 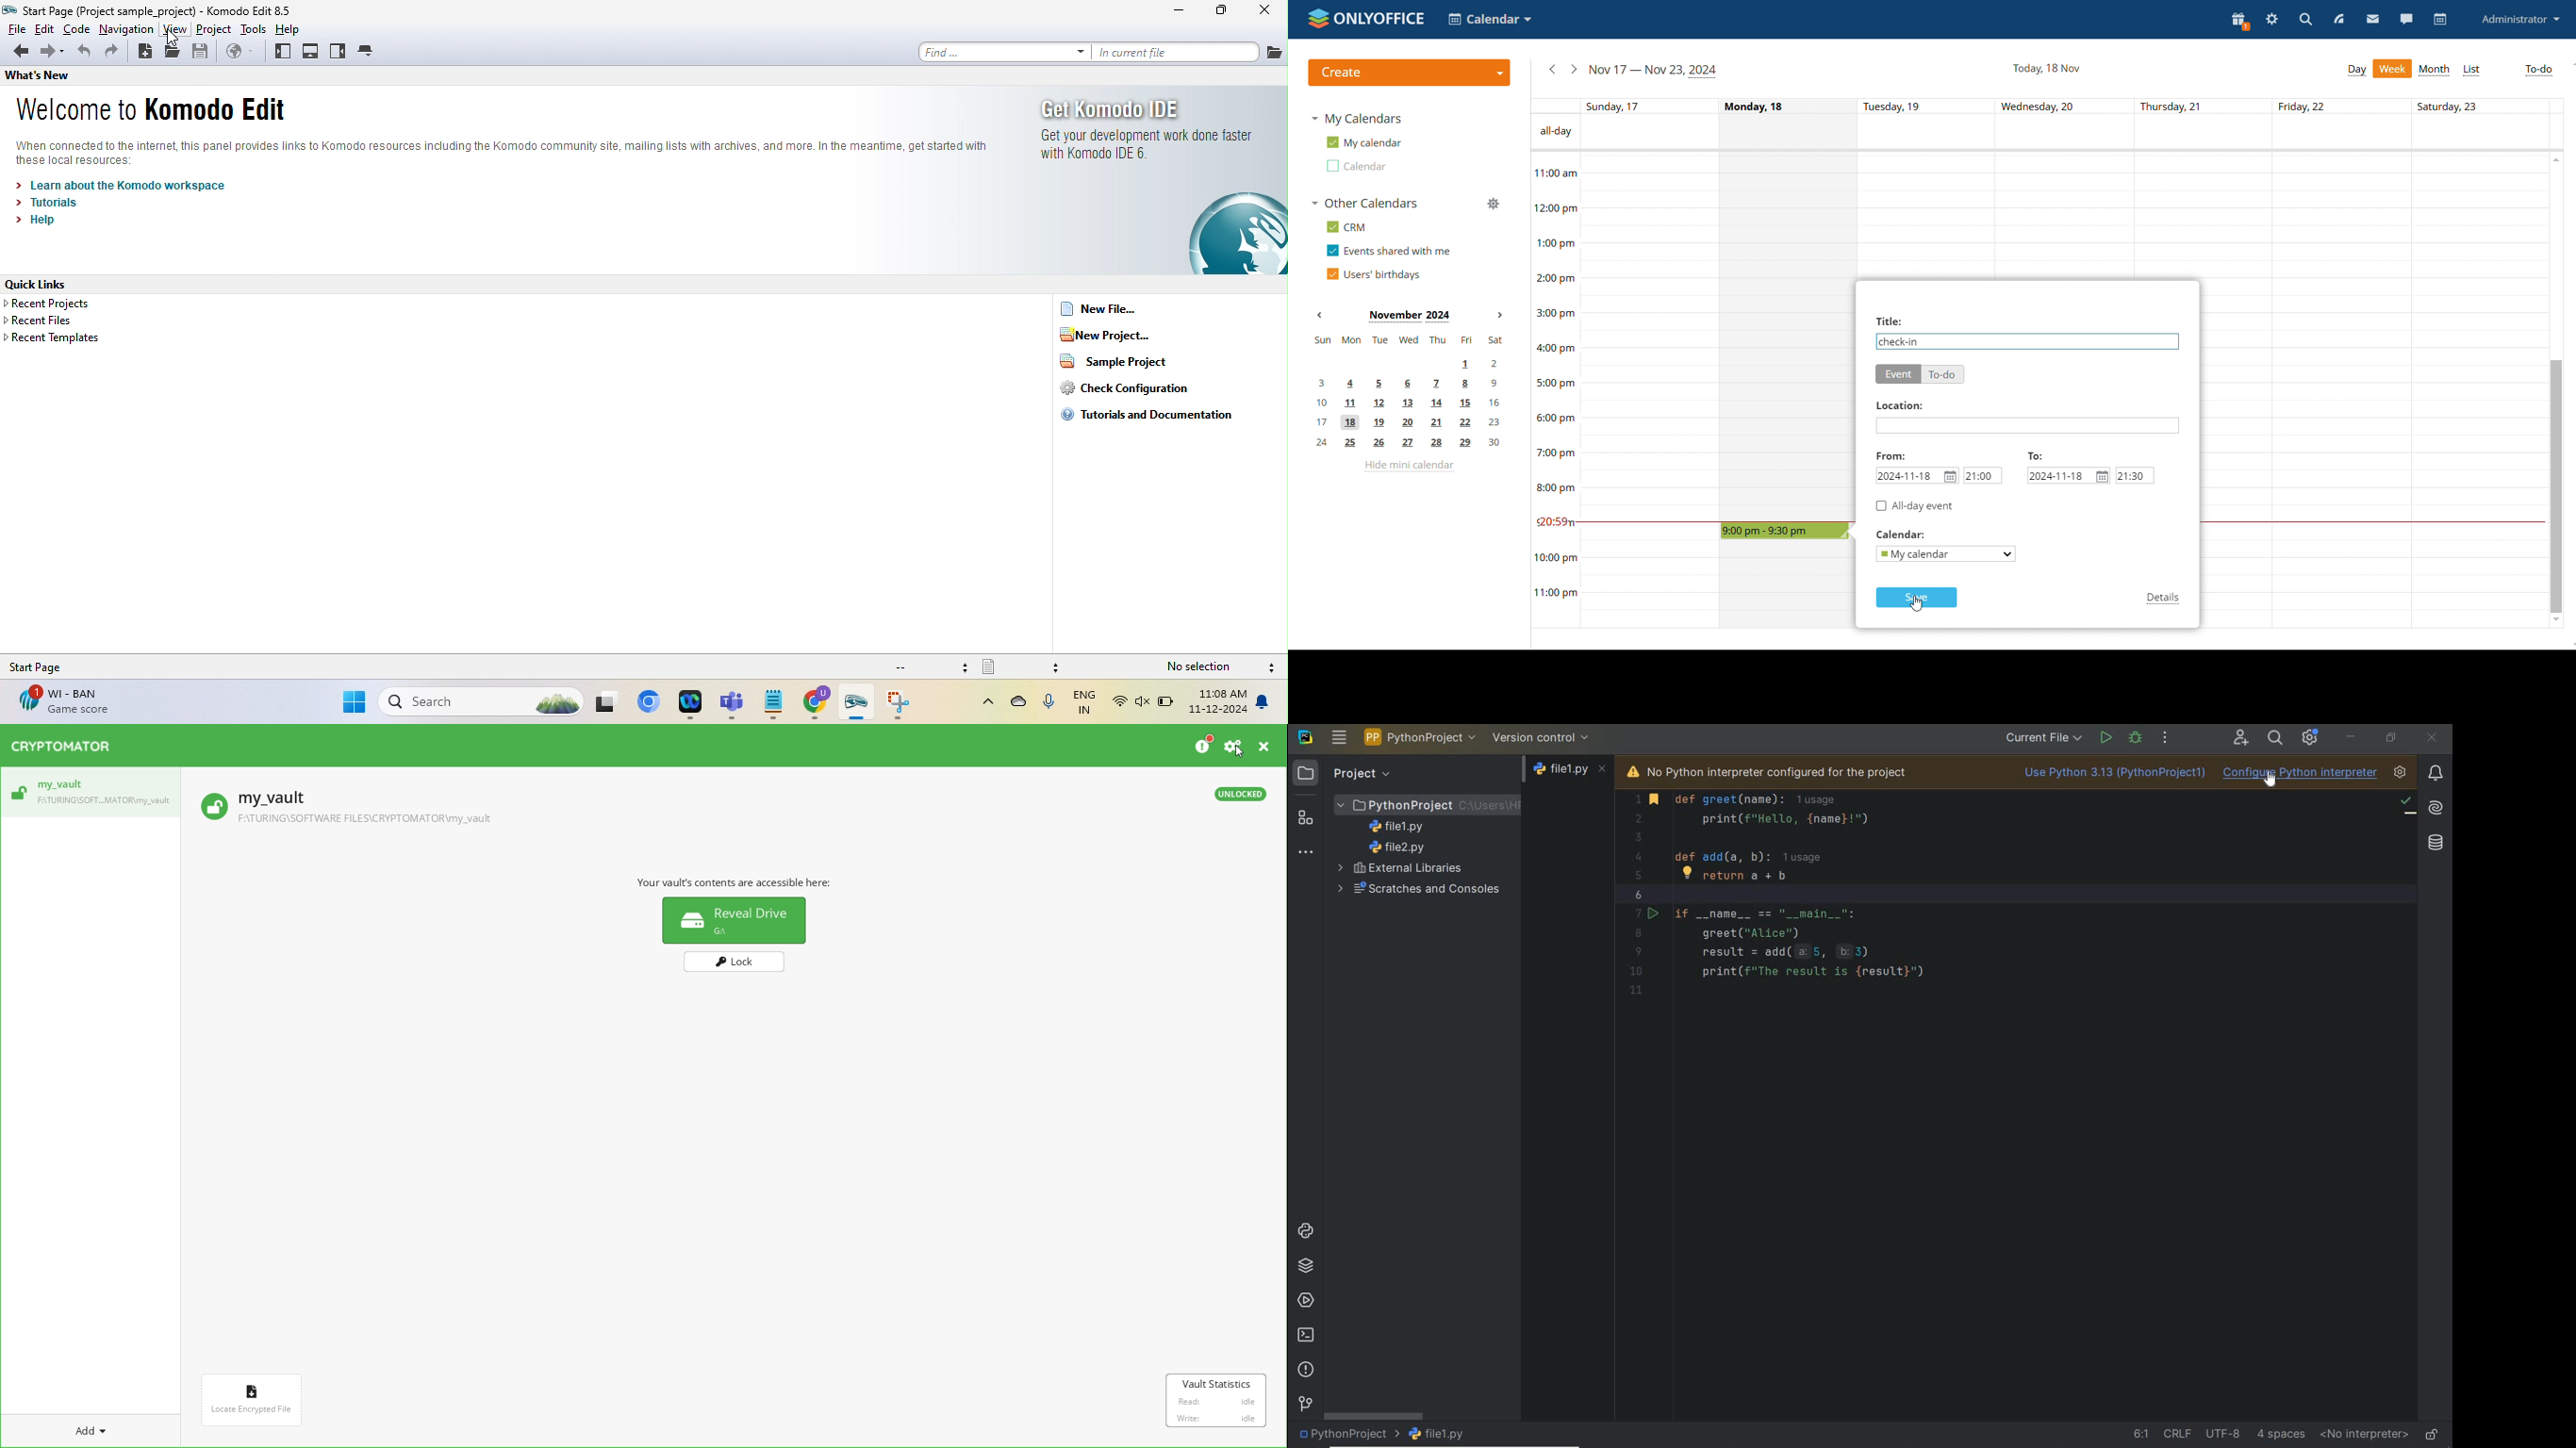 I want to click on settings, so click(x=2272, y=19).